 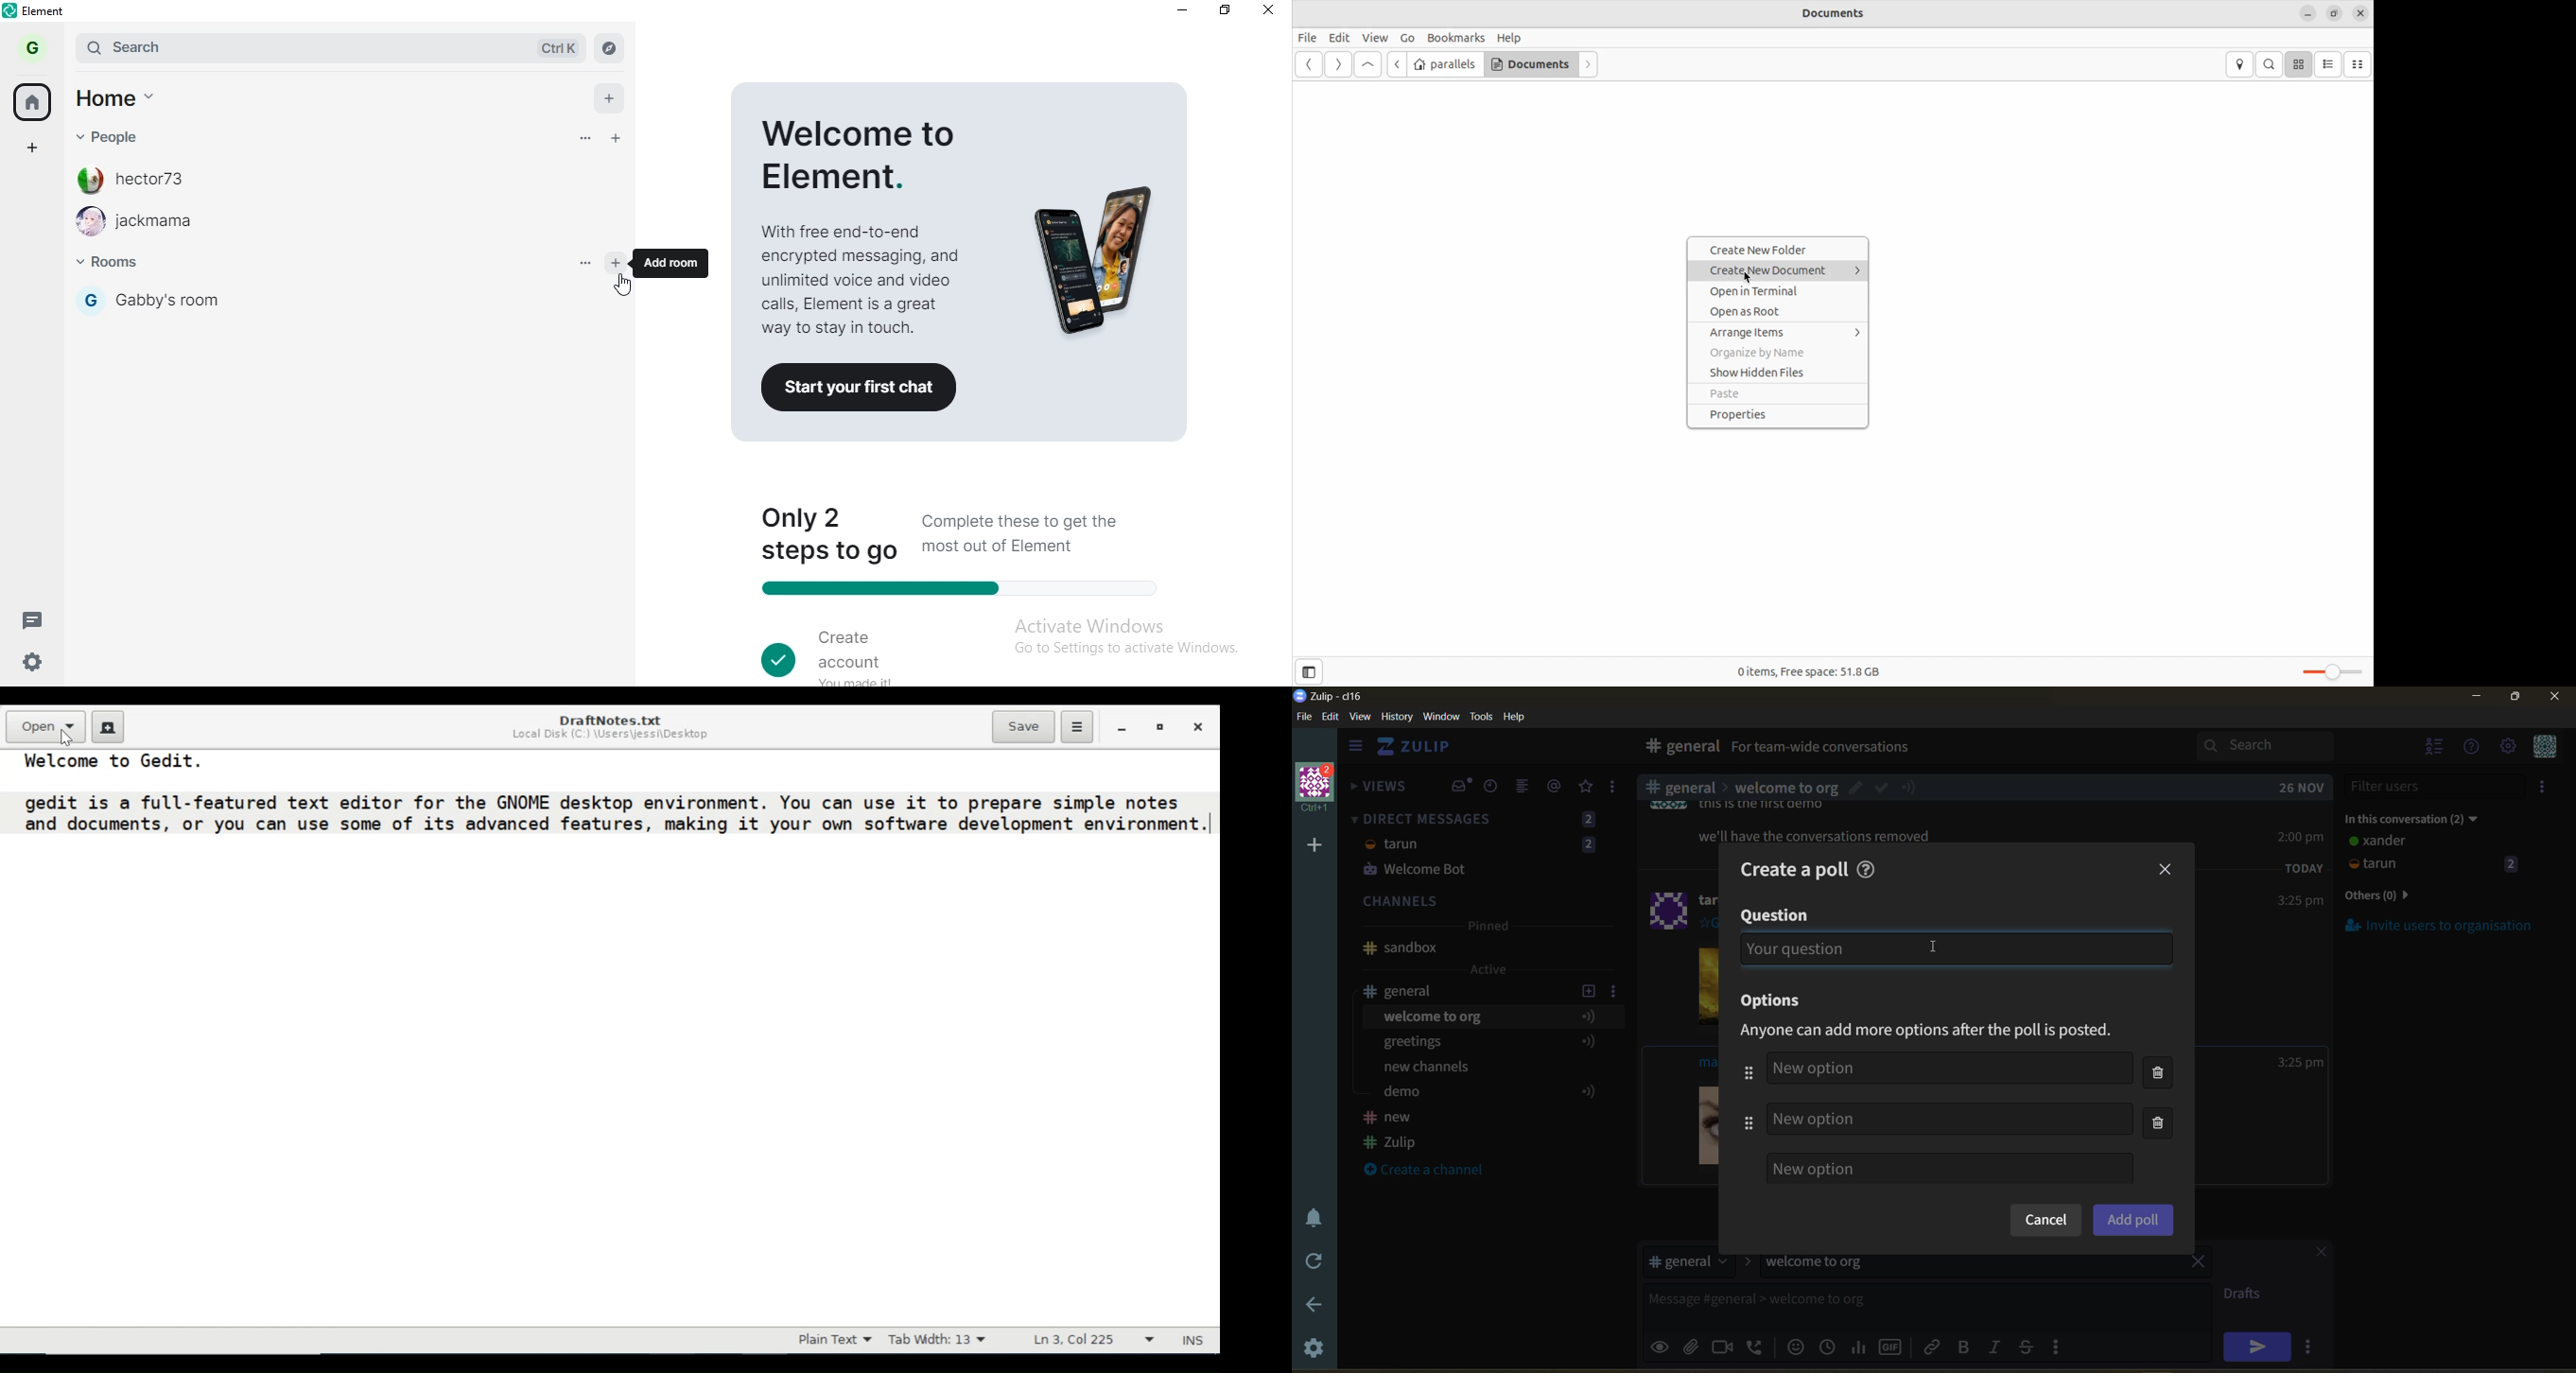 I want to click on others, so click(x=2399, y=897).